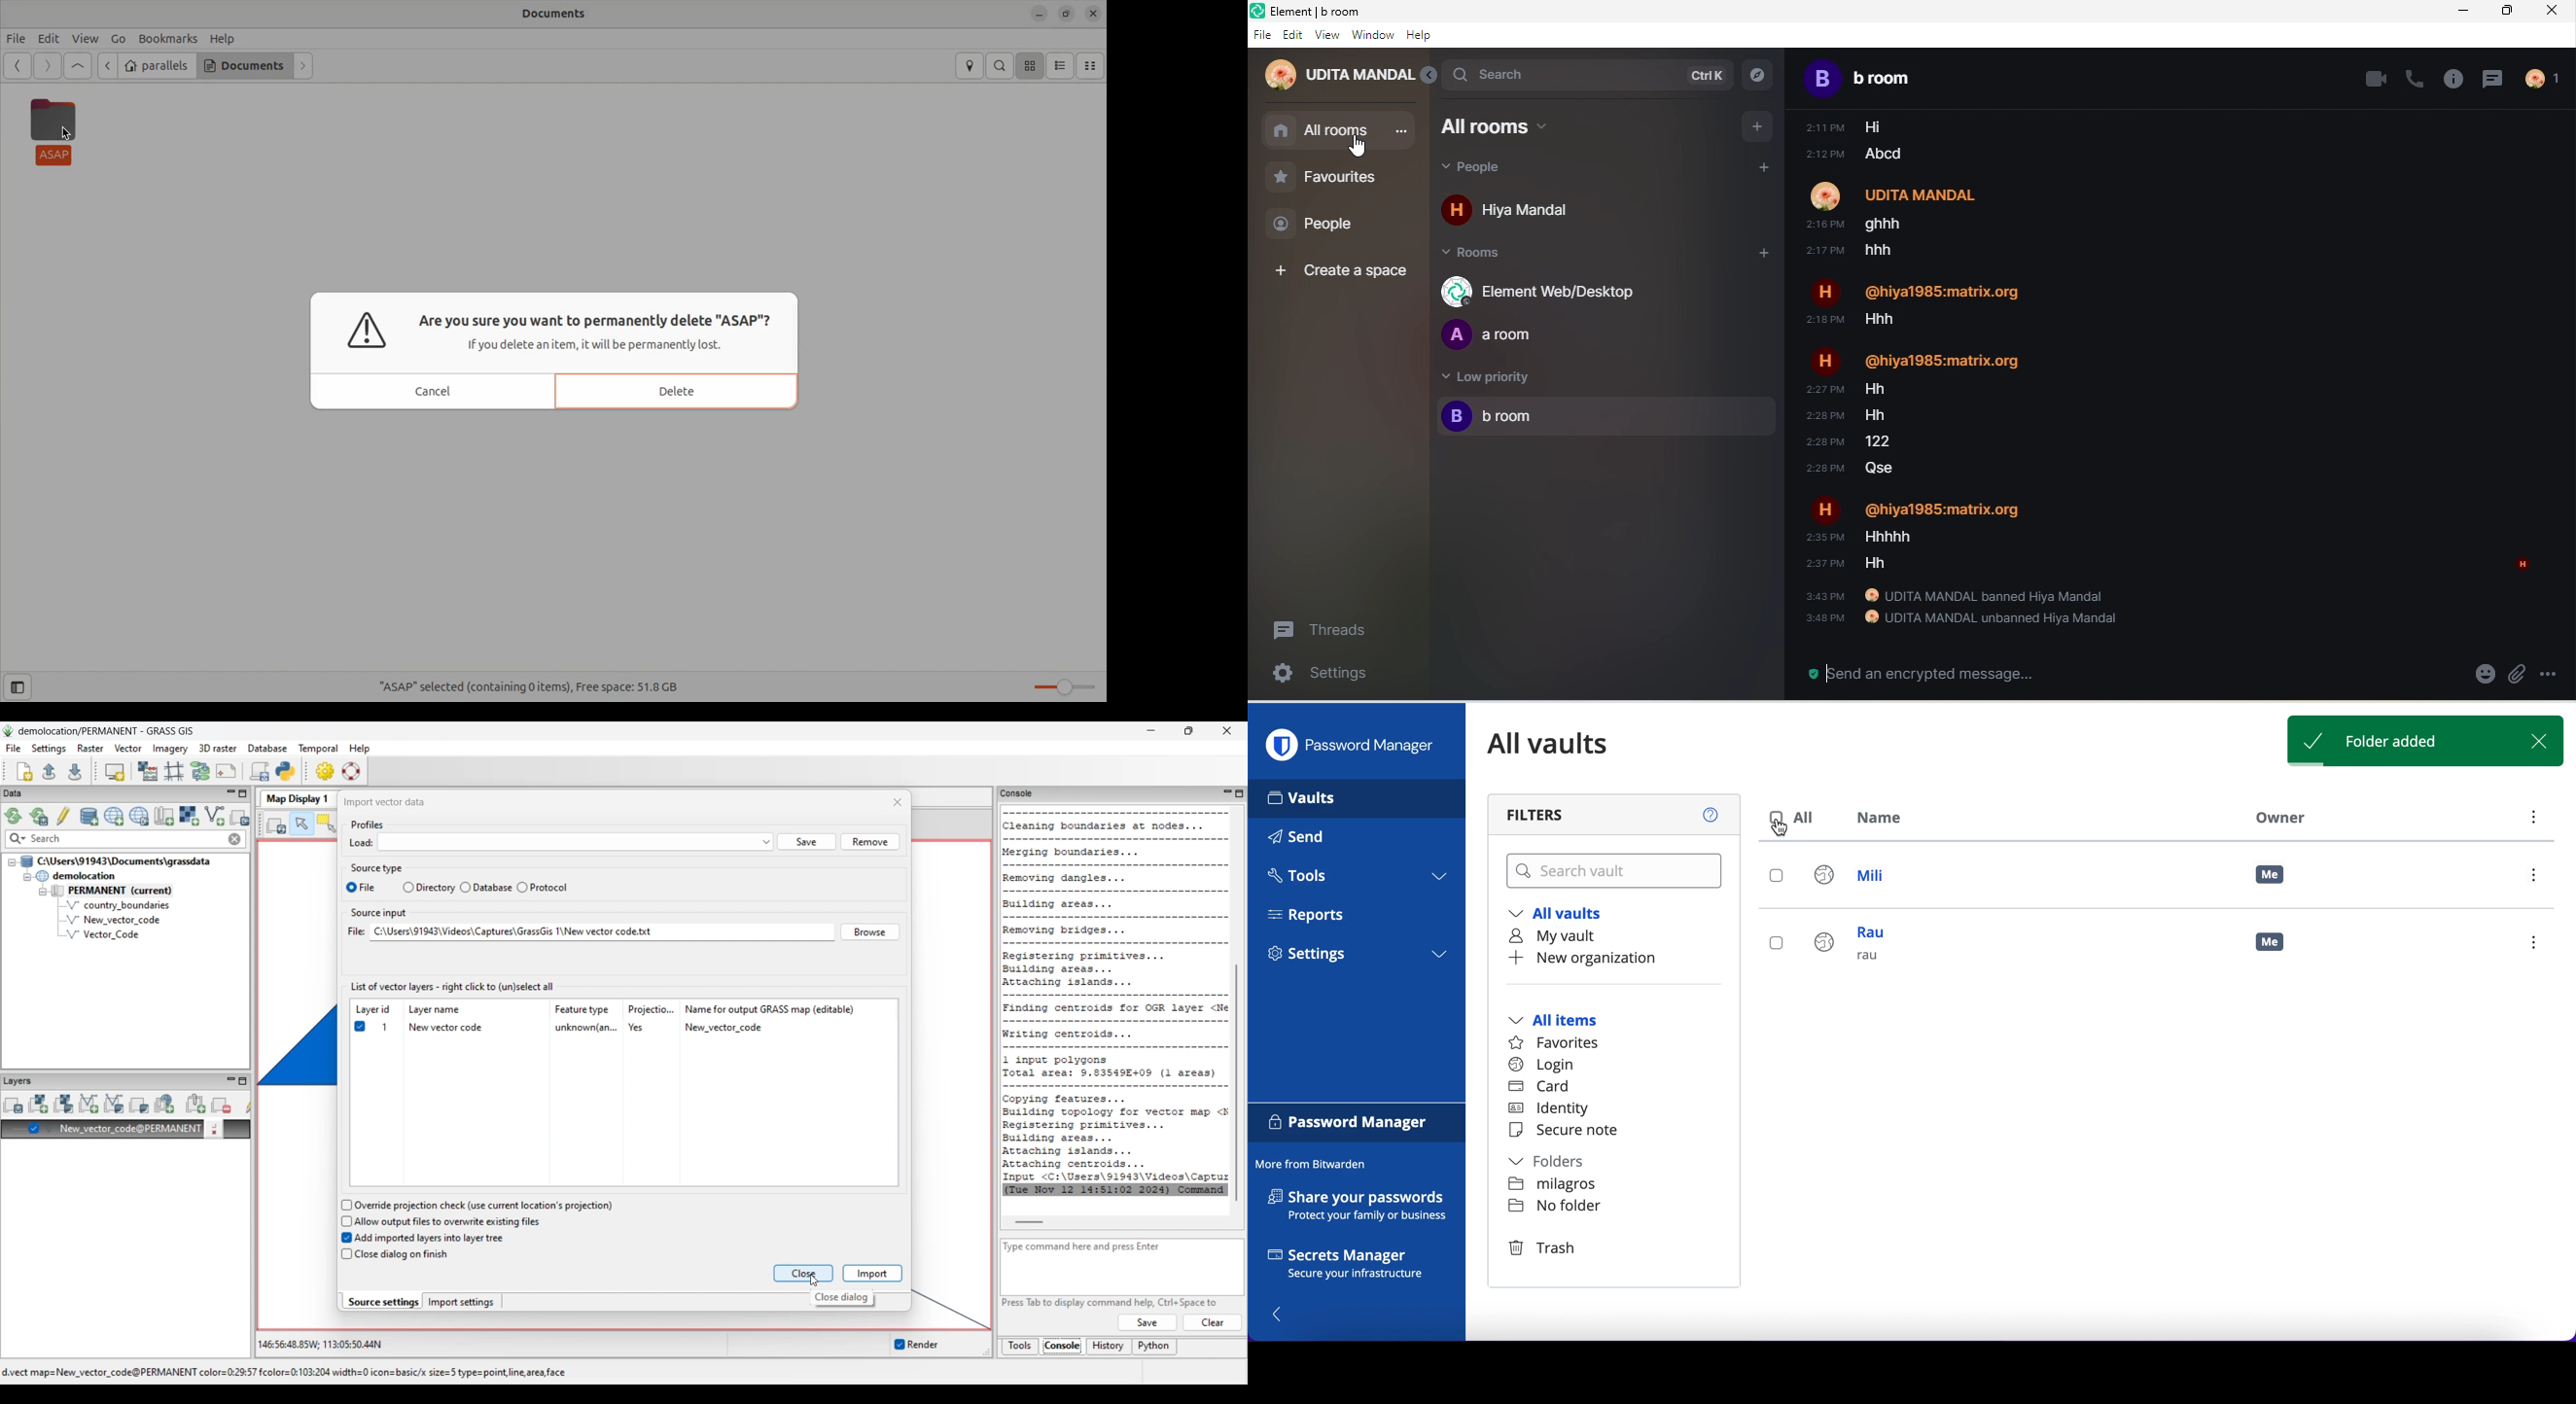  What do you see at coordinates (1320, 132) in the screenshot?
I see `all rooms` at bounding box center [1320, 132].